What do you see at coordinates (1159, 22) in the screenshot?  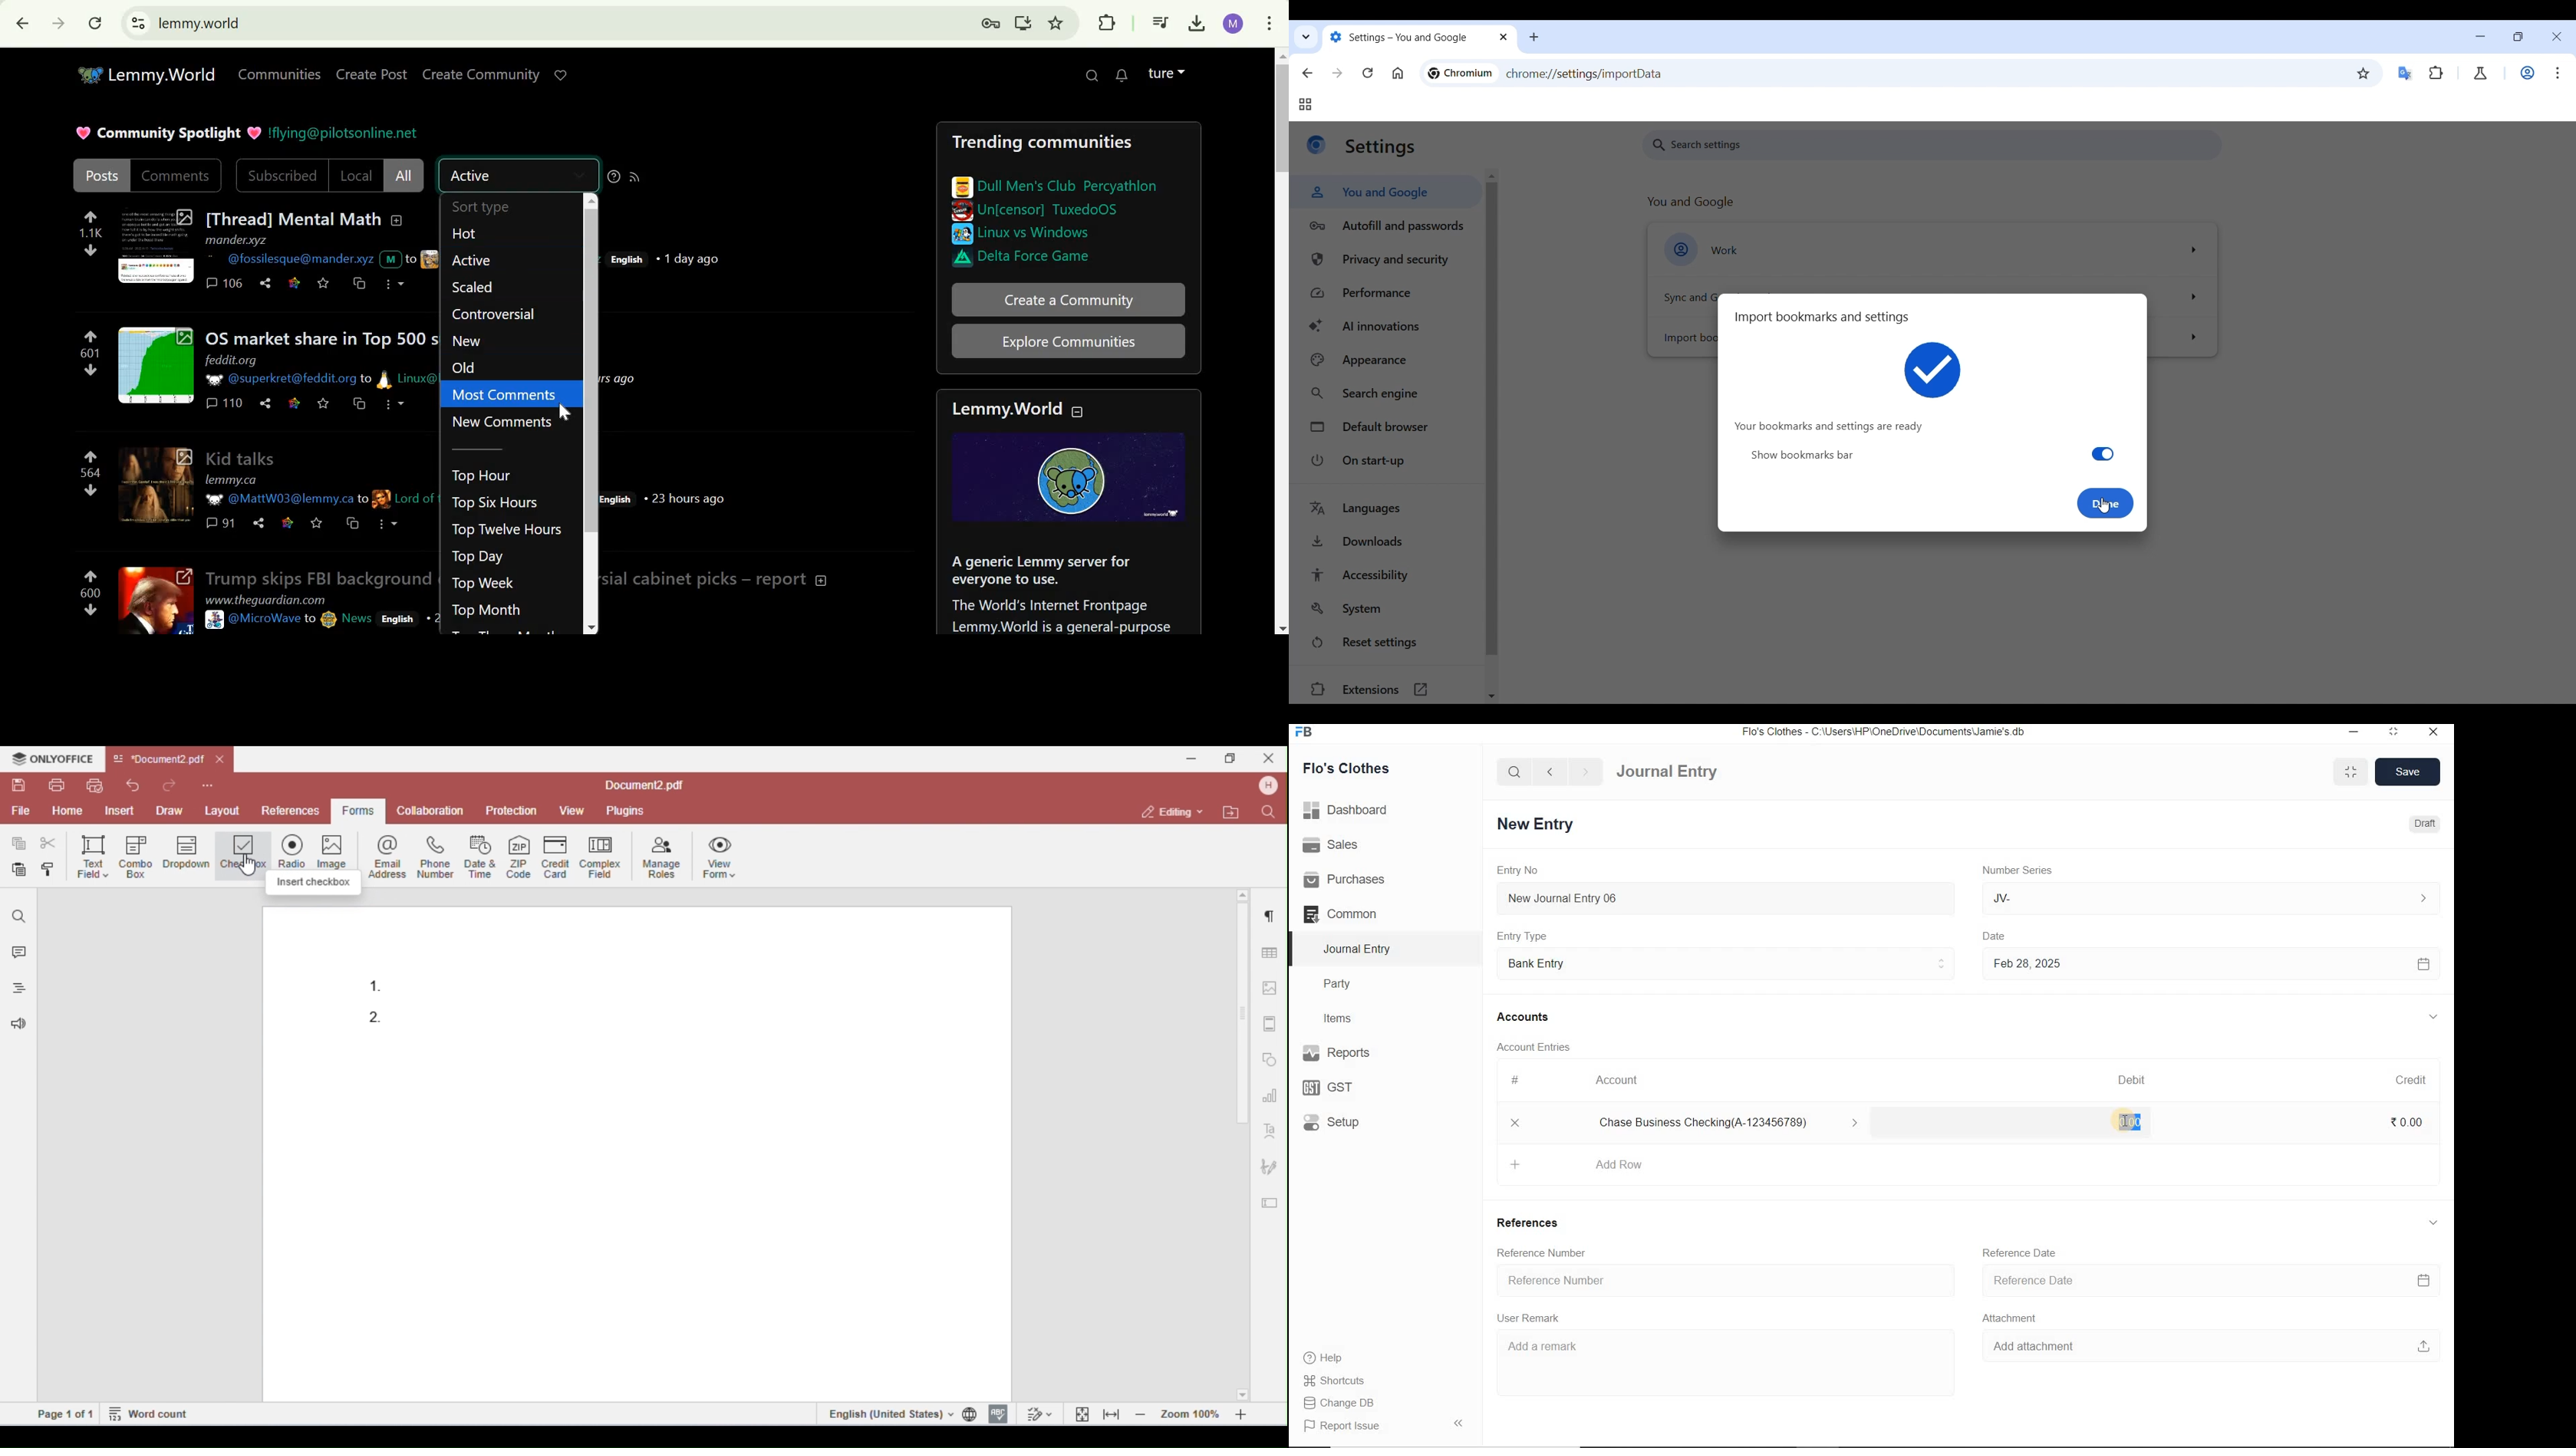 I see `Media controls` at bounding box center [1159, 22].